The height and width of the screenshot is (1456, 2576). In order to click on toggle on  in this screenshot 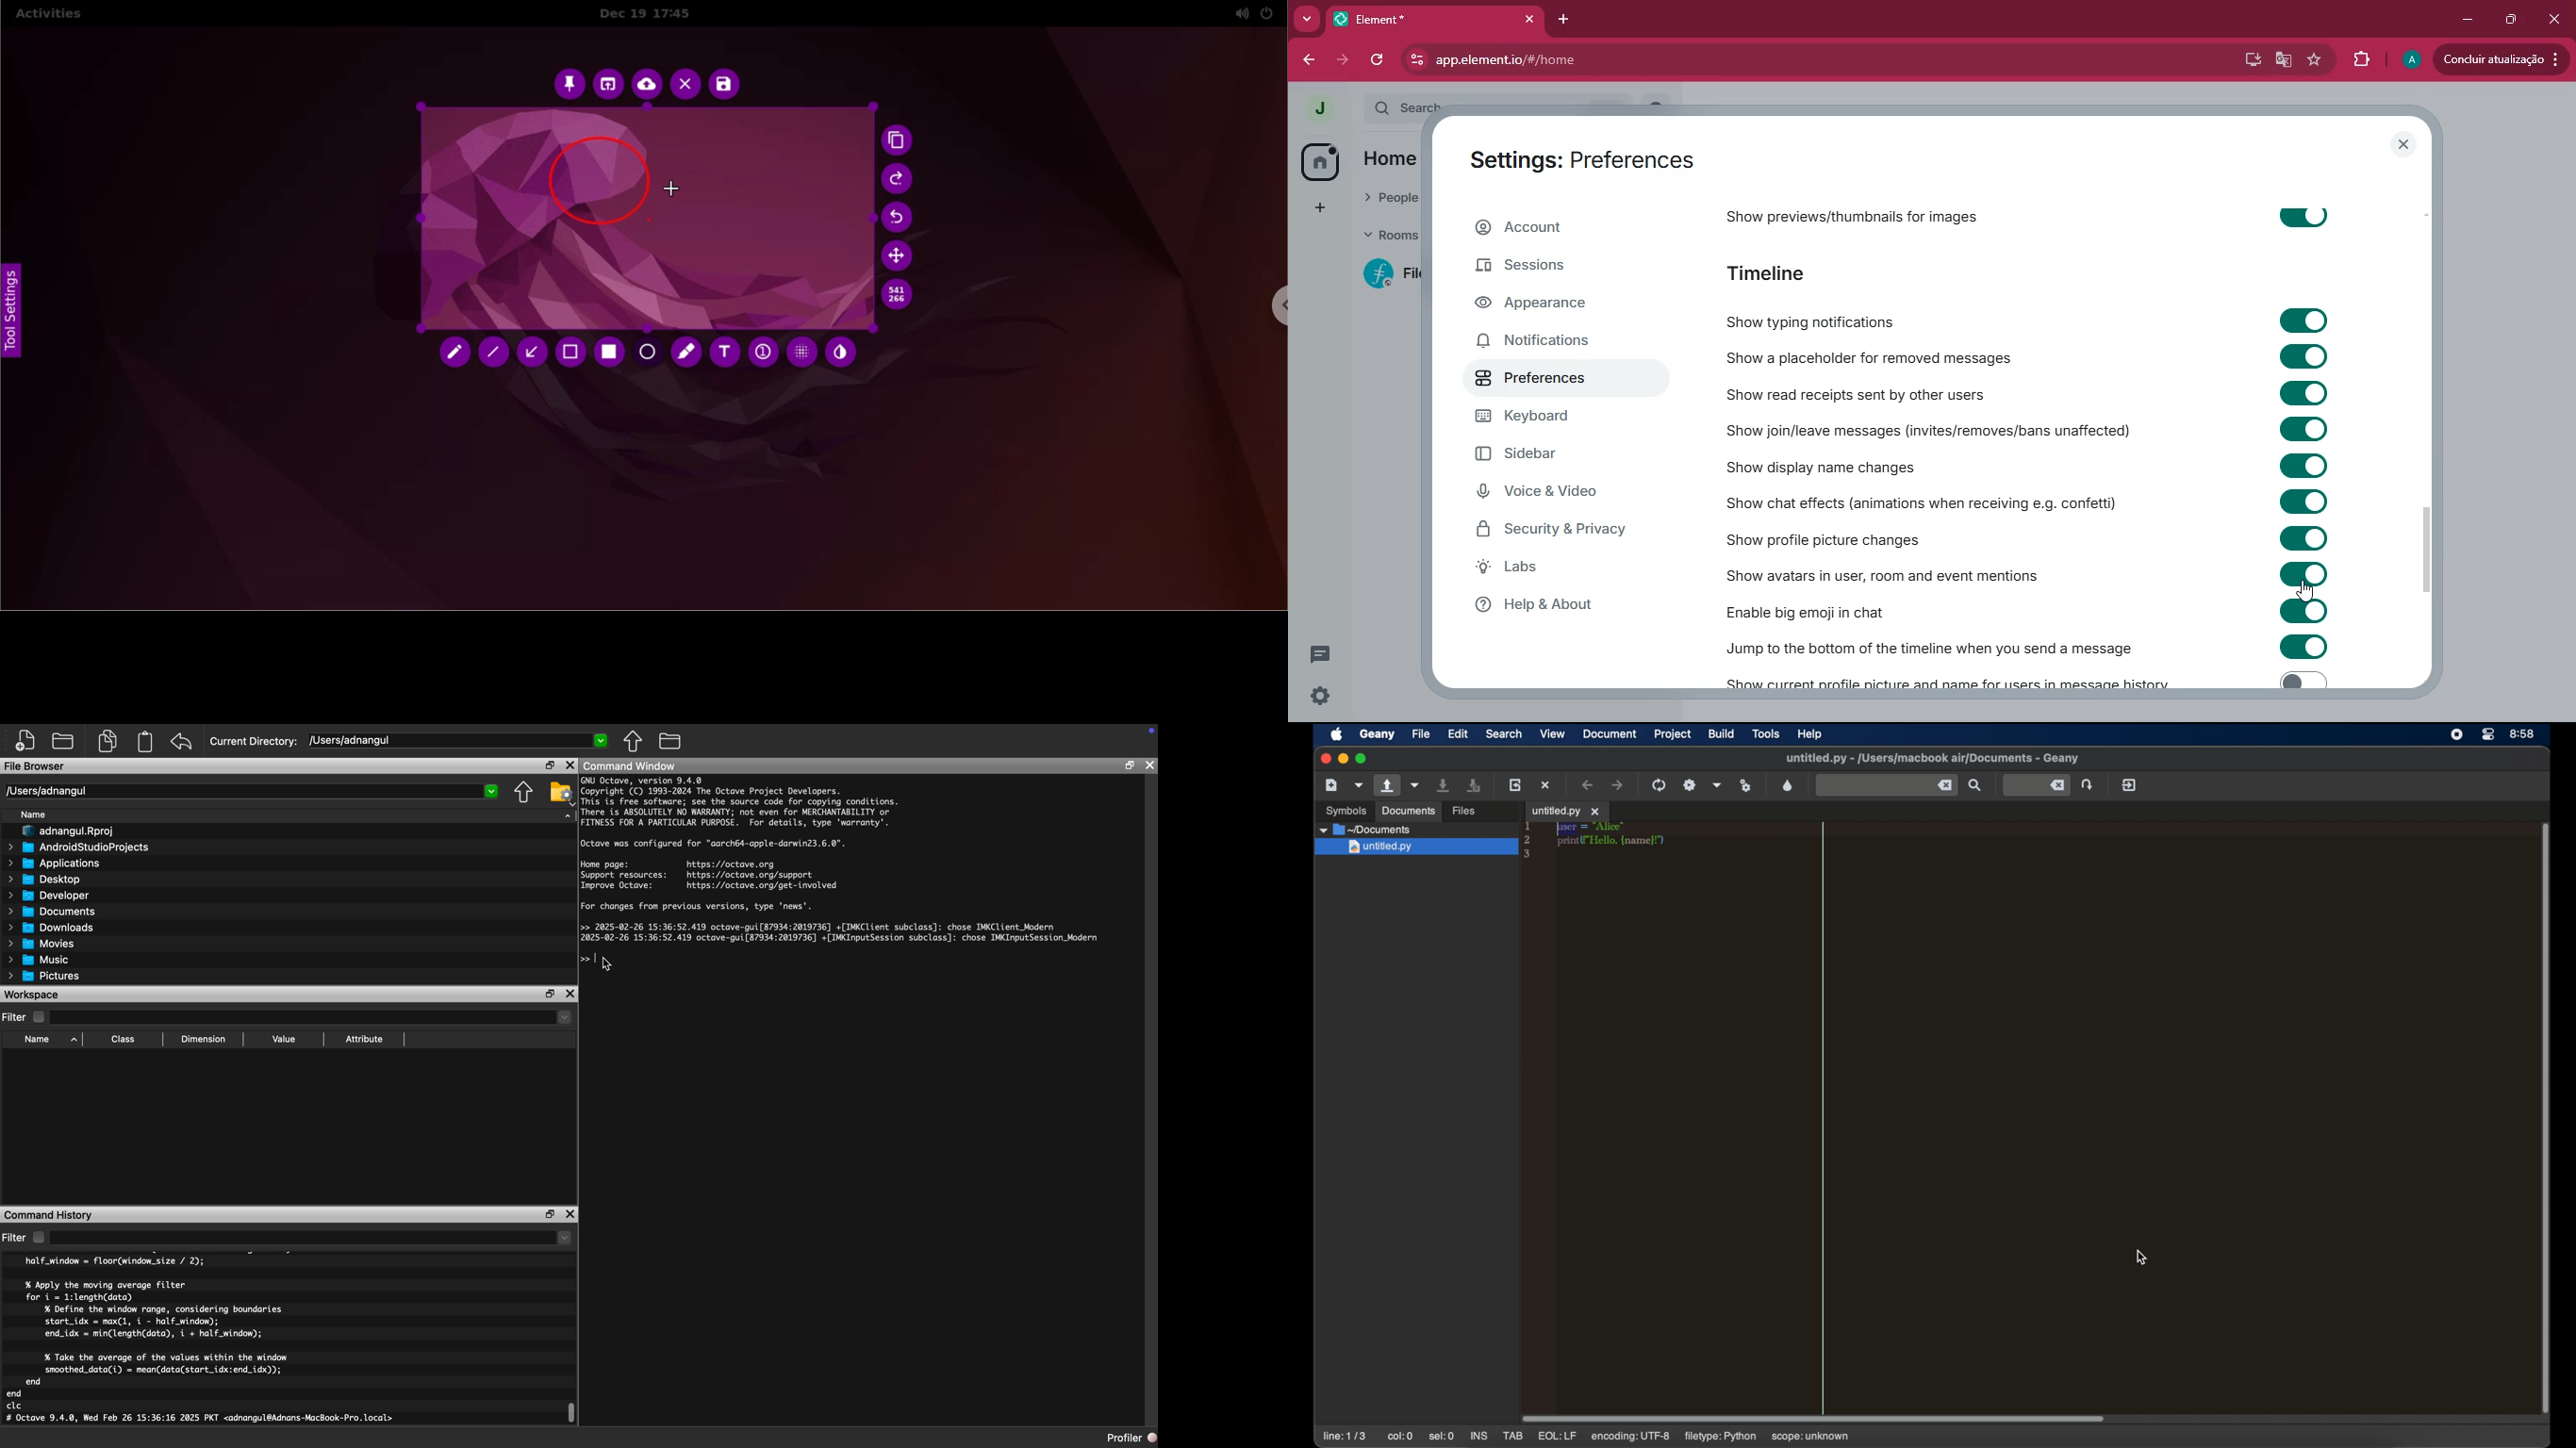, I will do `click(2304, 609)`.